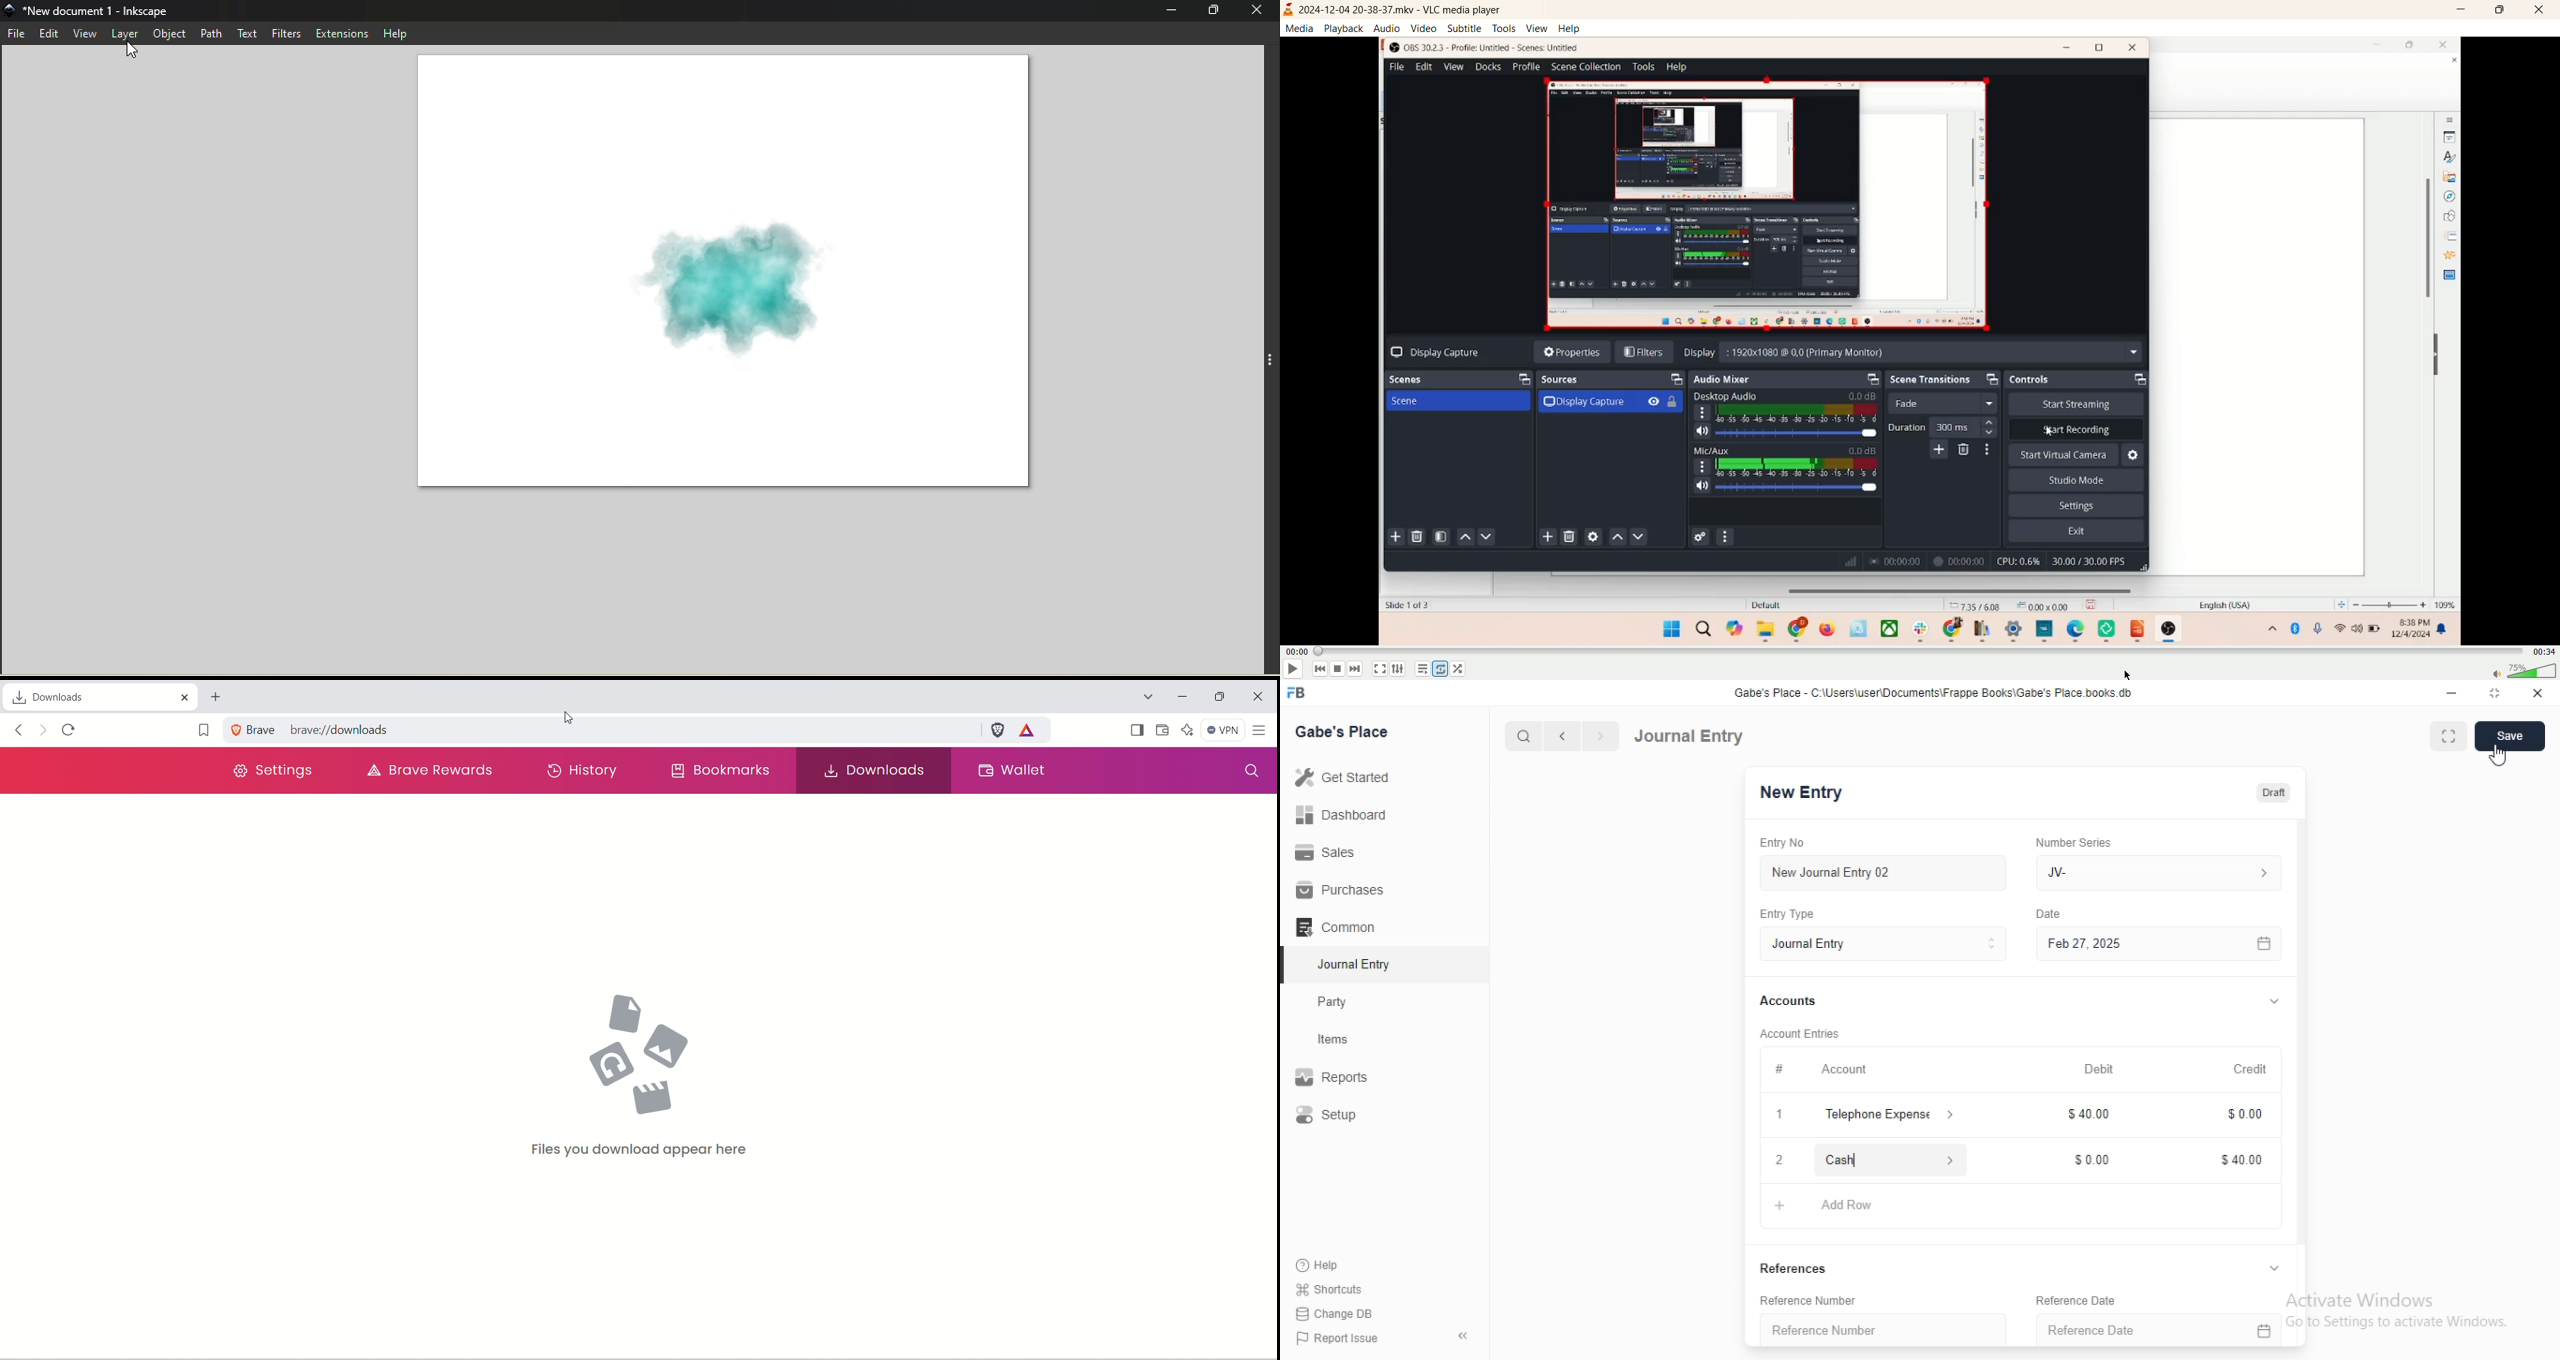  What do you see at coordinates (1921, 337) in the screenshot?
I see `main screen` at bounding box center [1921, 337].